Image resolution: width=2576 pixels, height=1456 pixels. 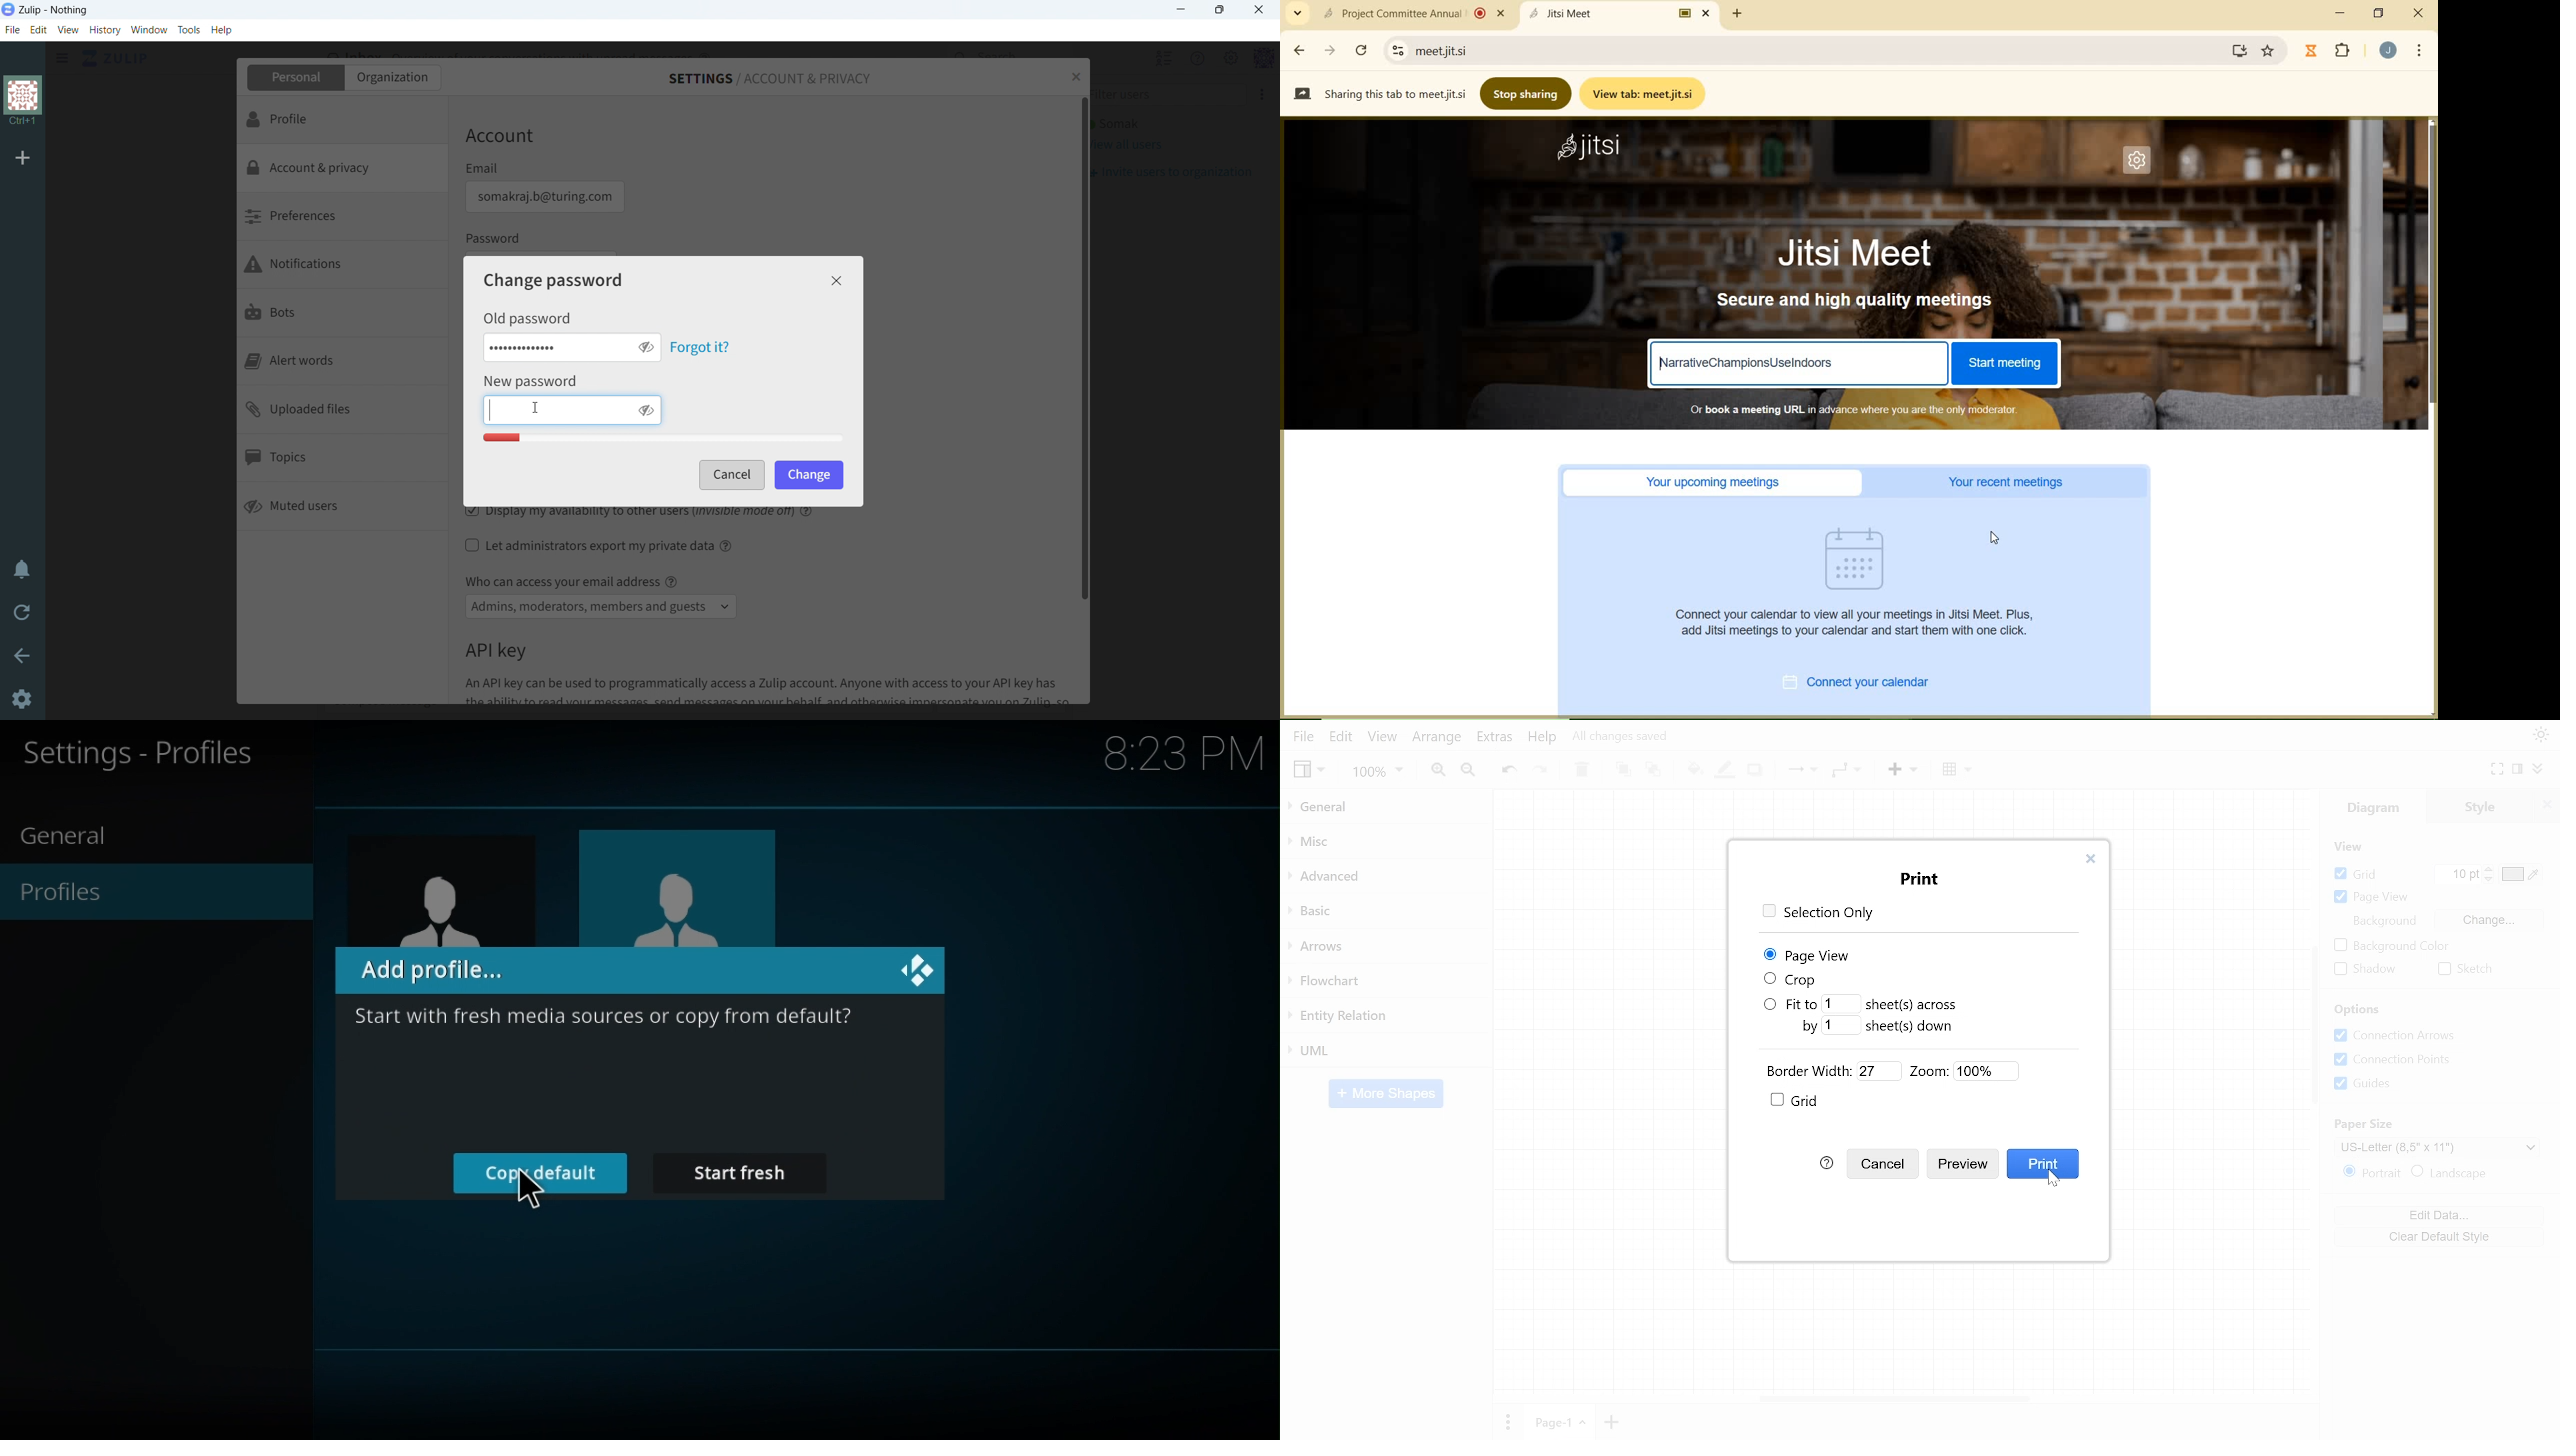 What do you see at coordinates (1713, 482) in the screenshot?
I see `Your upcoming meetings` at bounding box center [1713, 482].